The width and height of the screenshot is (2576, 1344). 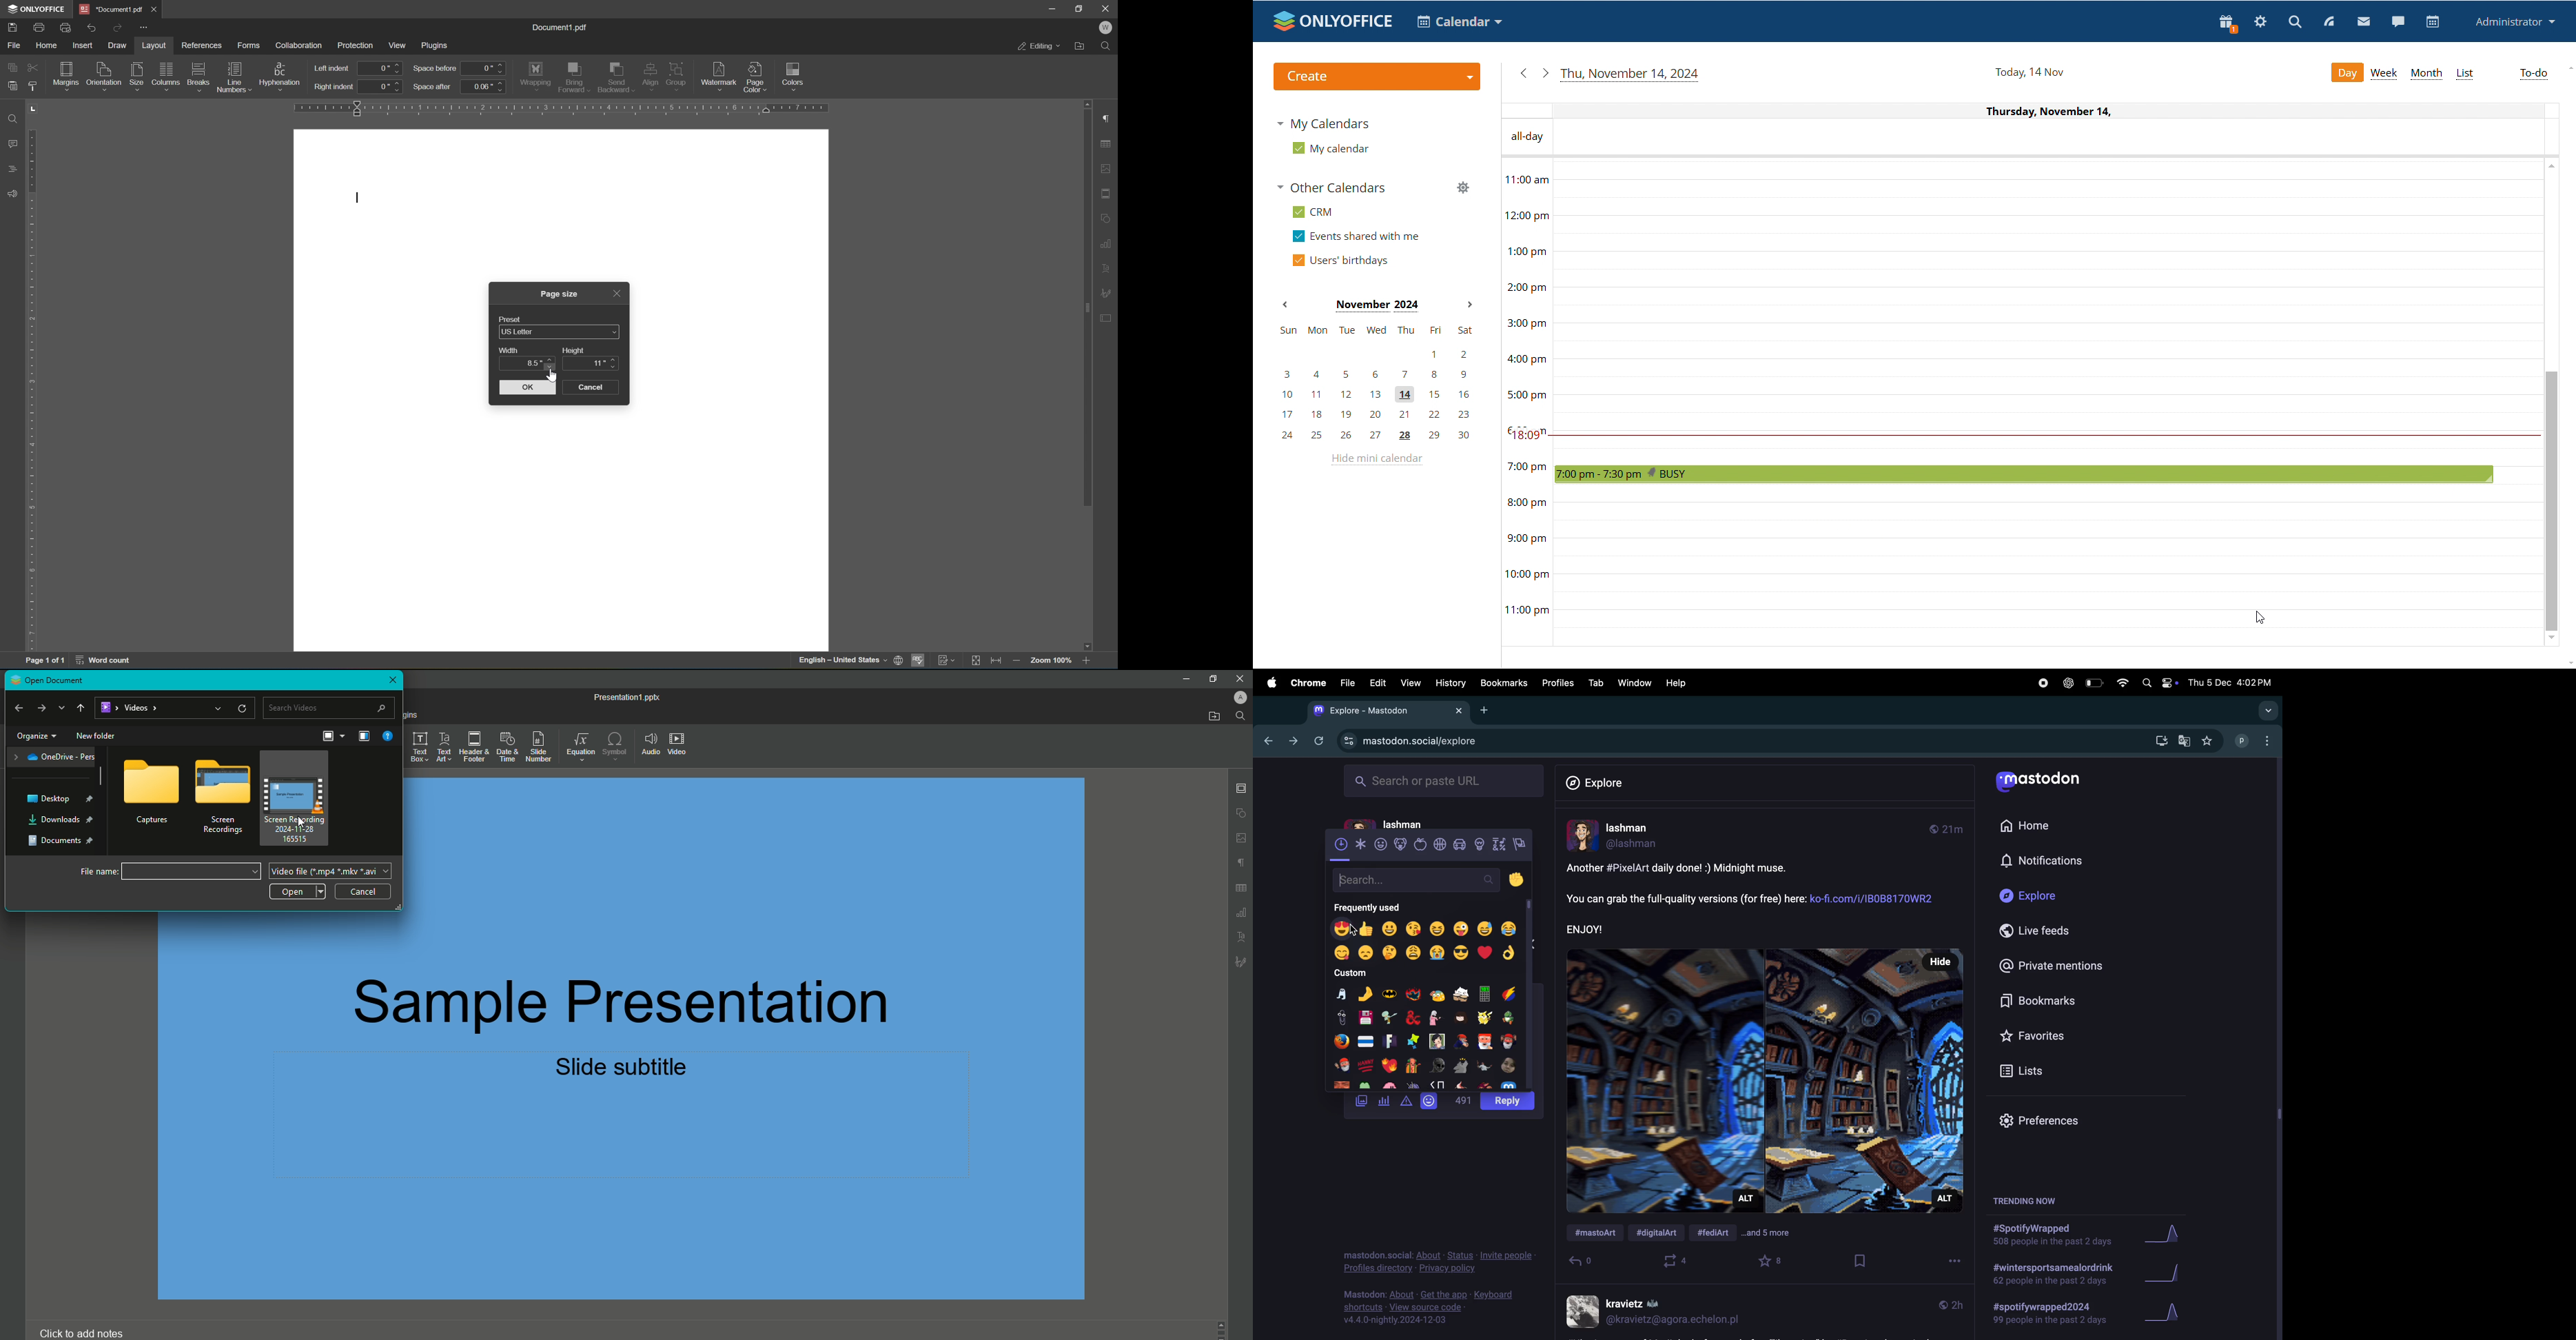 What do you see at coordinates (1240, 677) in the screenshot?
I see `` at bounding box center [1240, 677].